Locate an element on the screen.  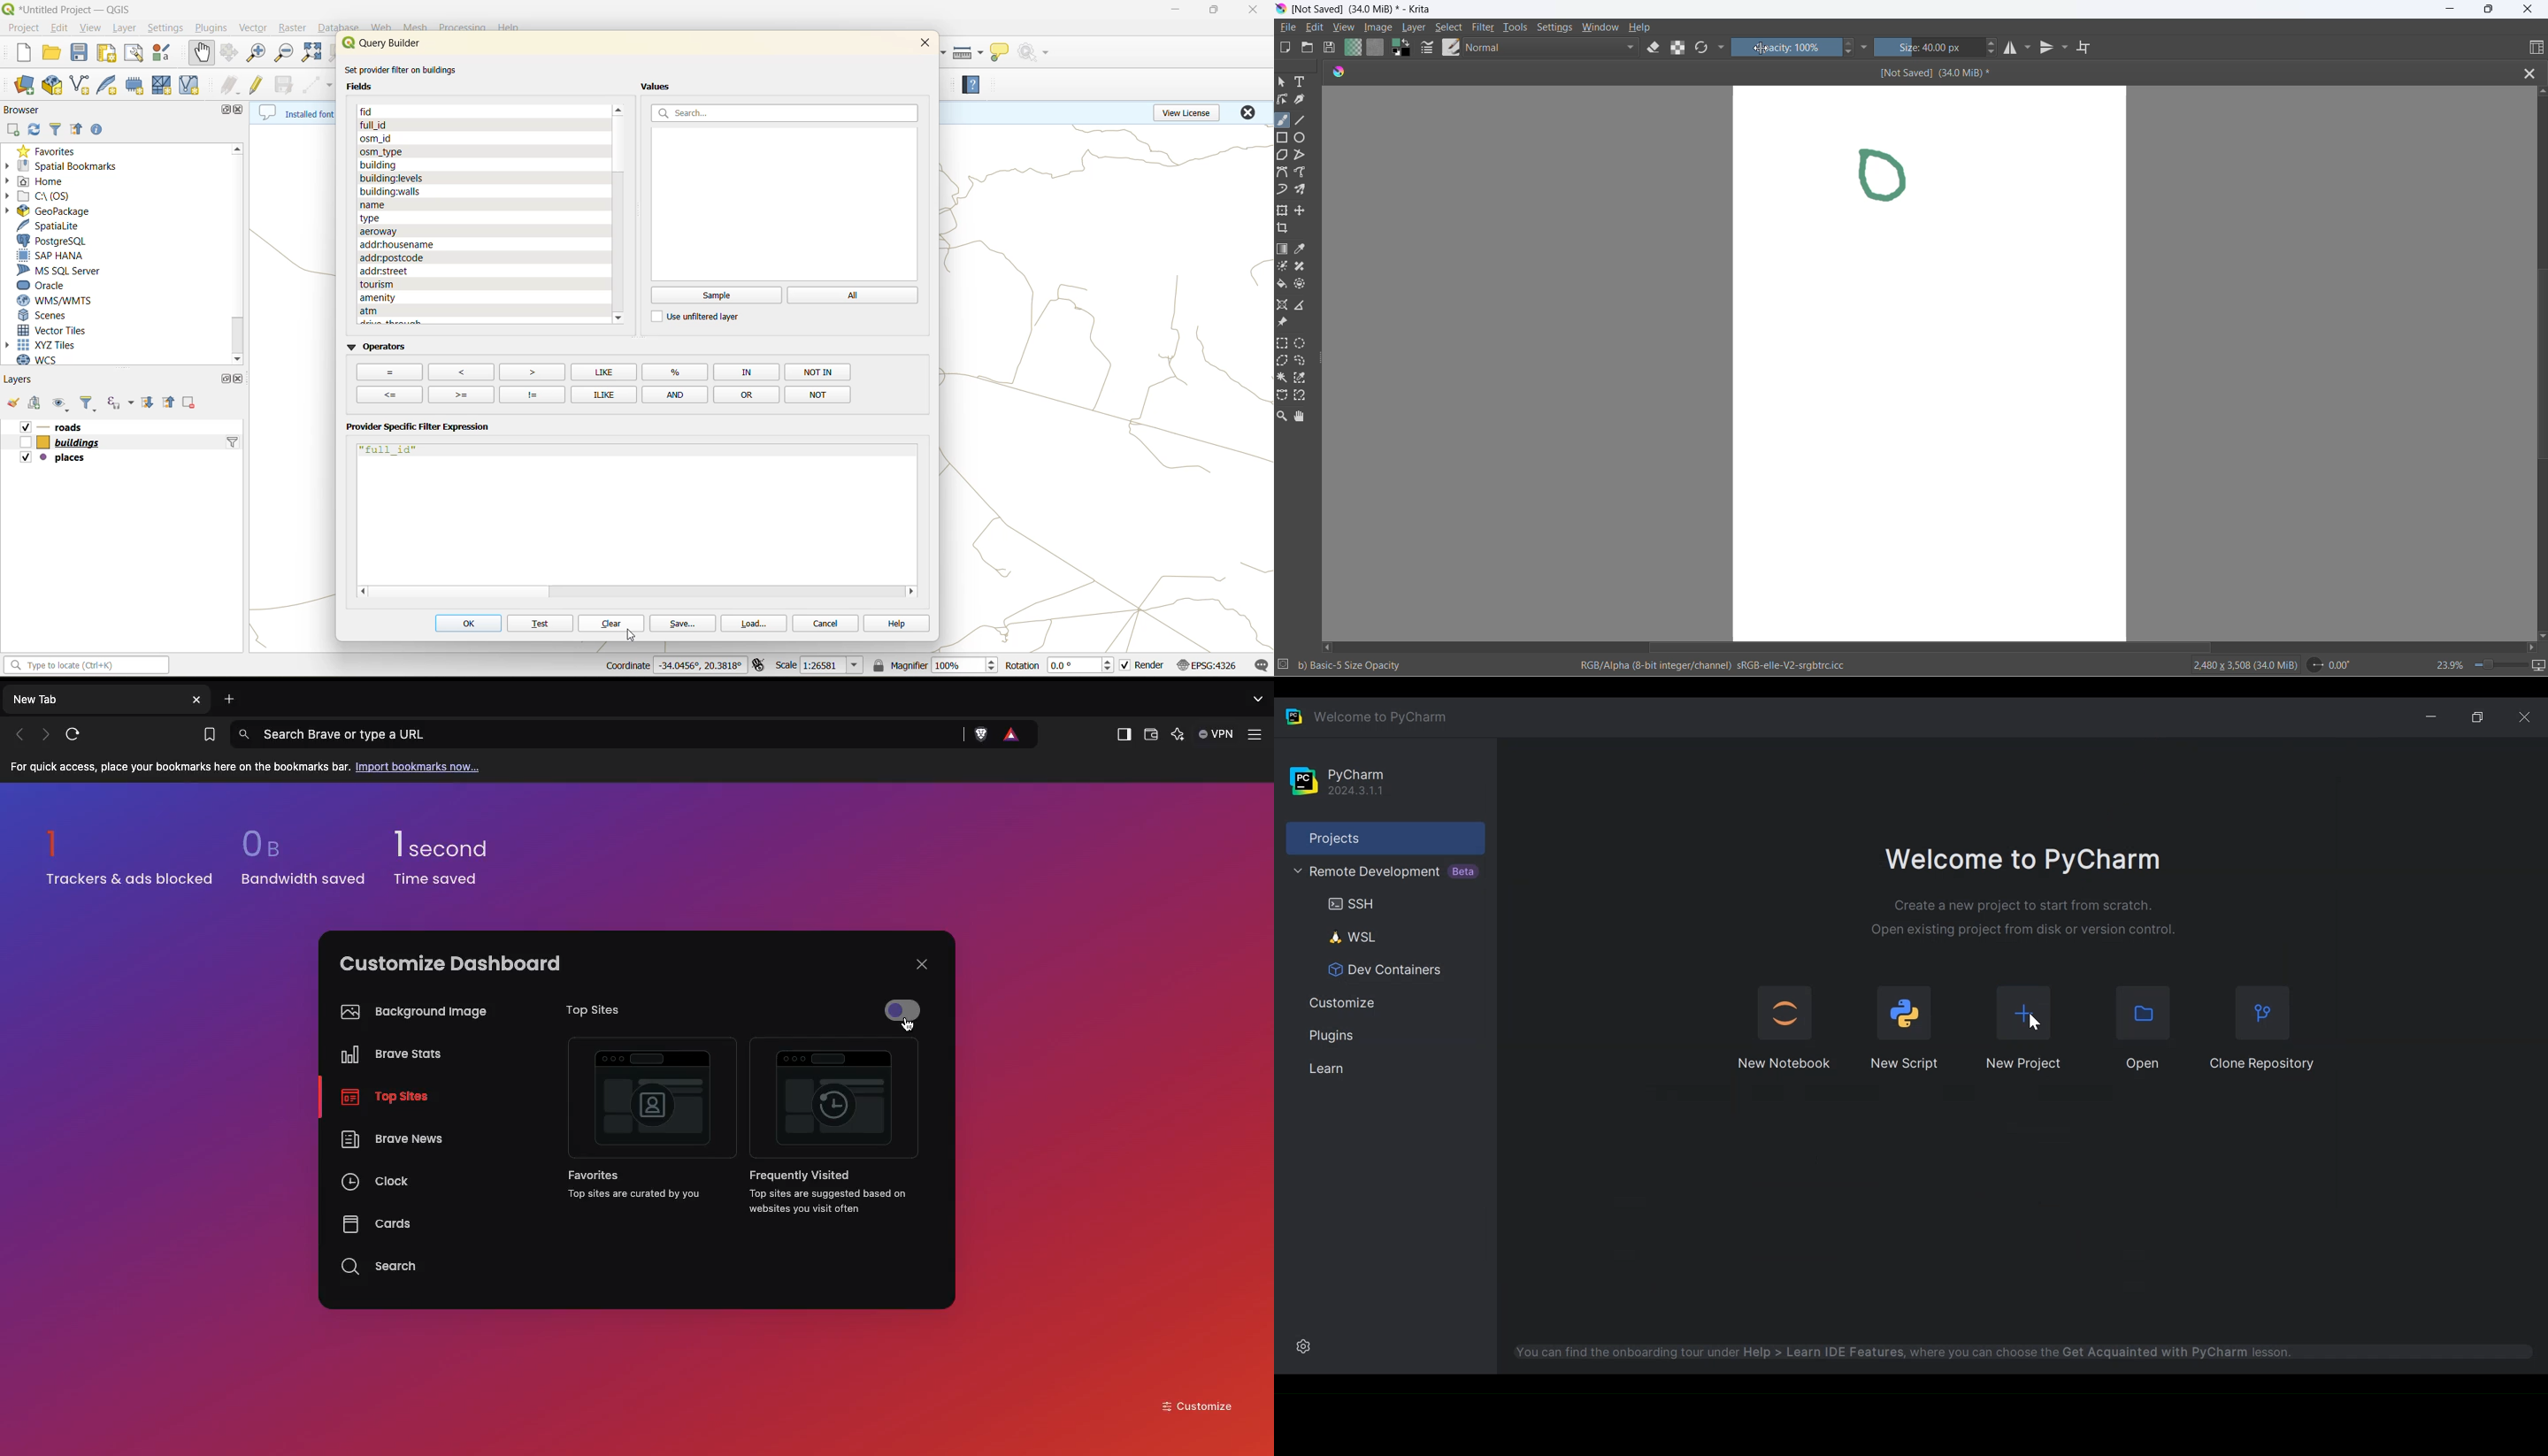
opertators is located at coordinates (819, 372).